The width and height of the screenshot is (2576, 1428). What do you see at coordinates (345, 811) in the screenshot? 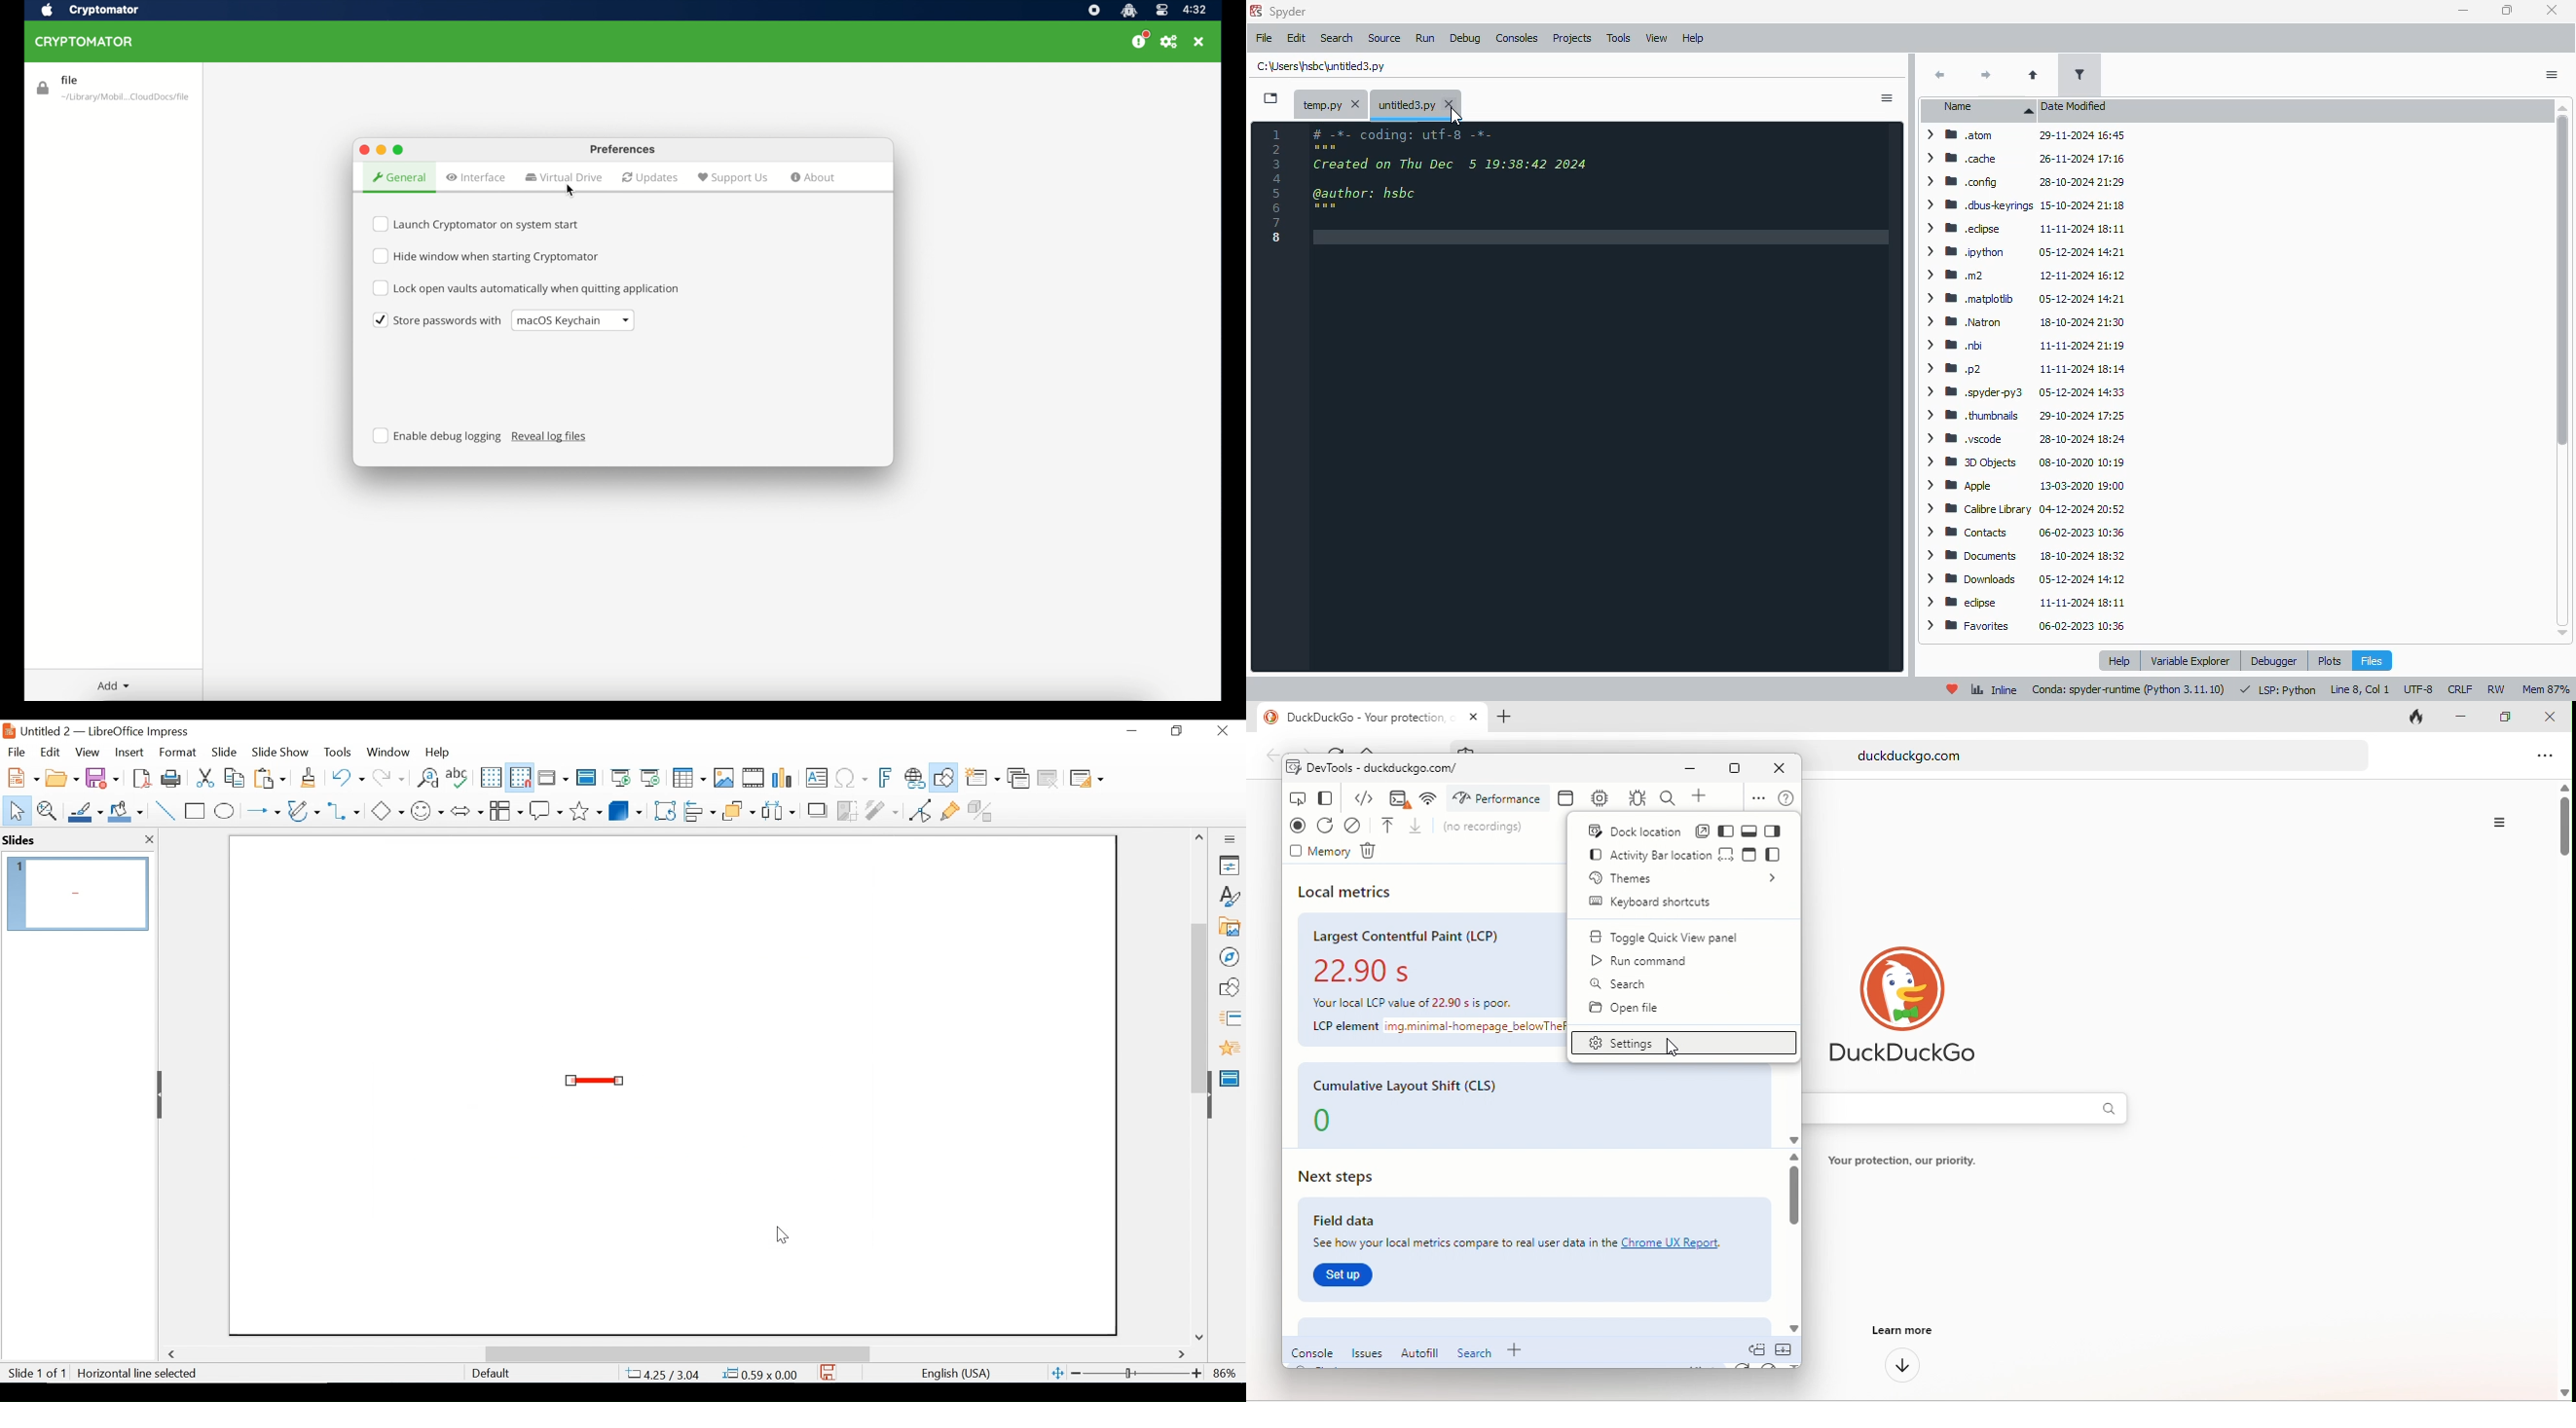
I see `Connectors` at bounding box center [345, 811].